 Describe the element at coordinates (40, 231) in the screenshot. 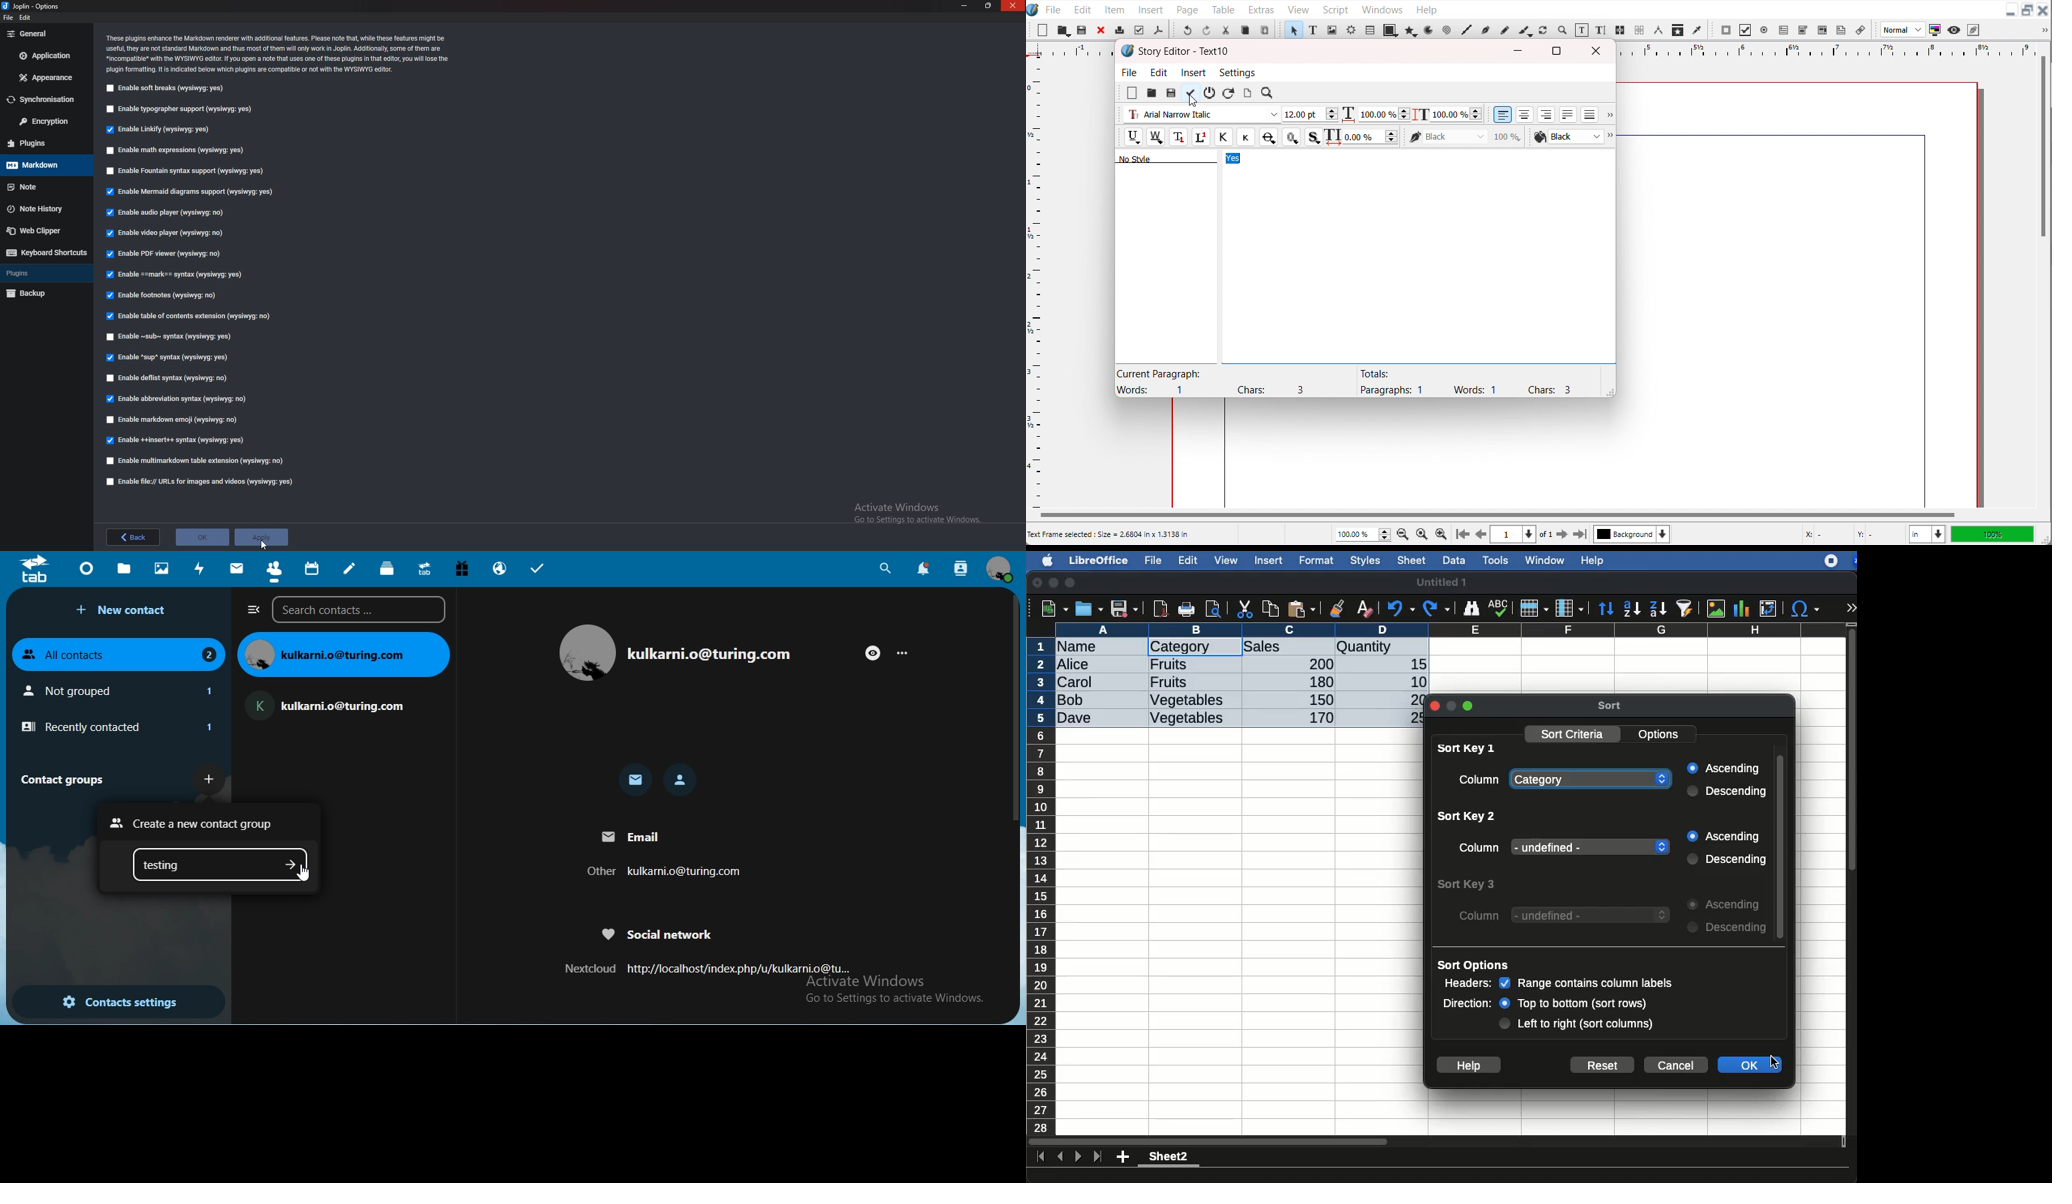

I see `Web clipper` at that location.